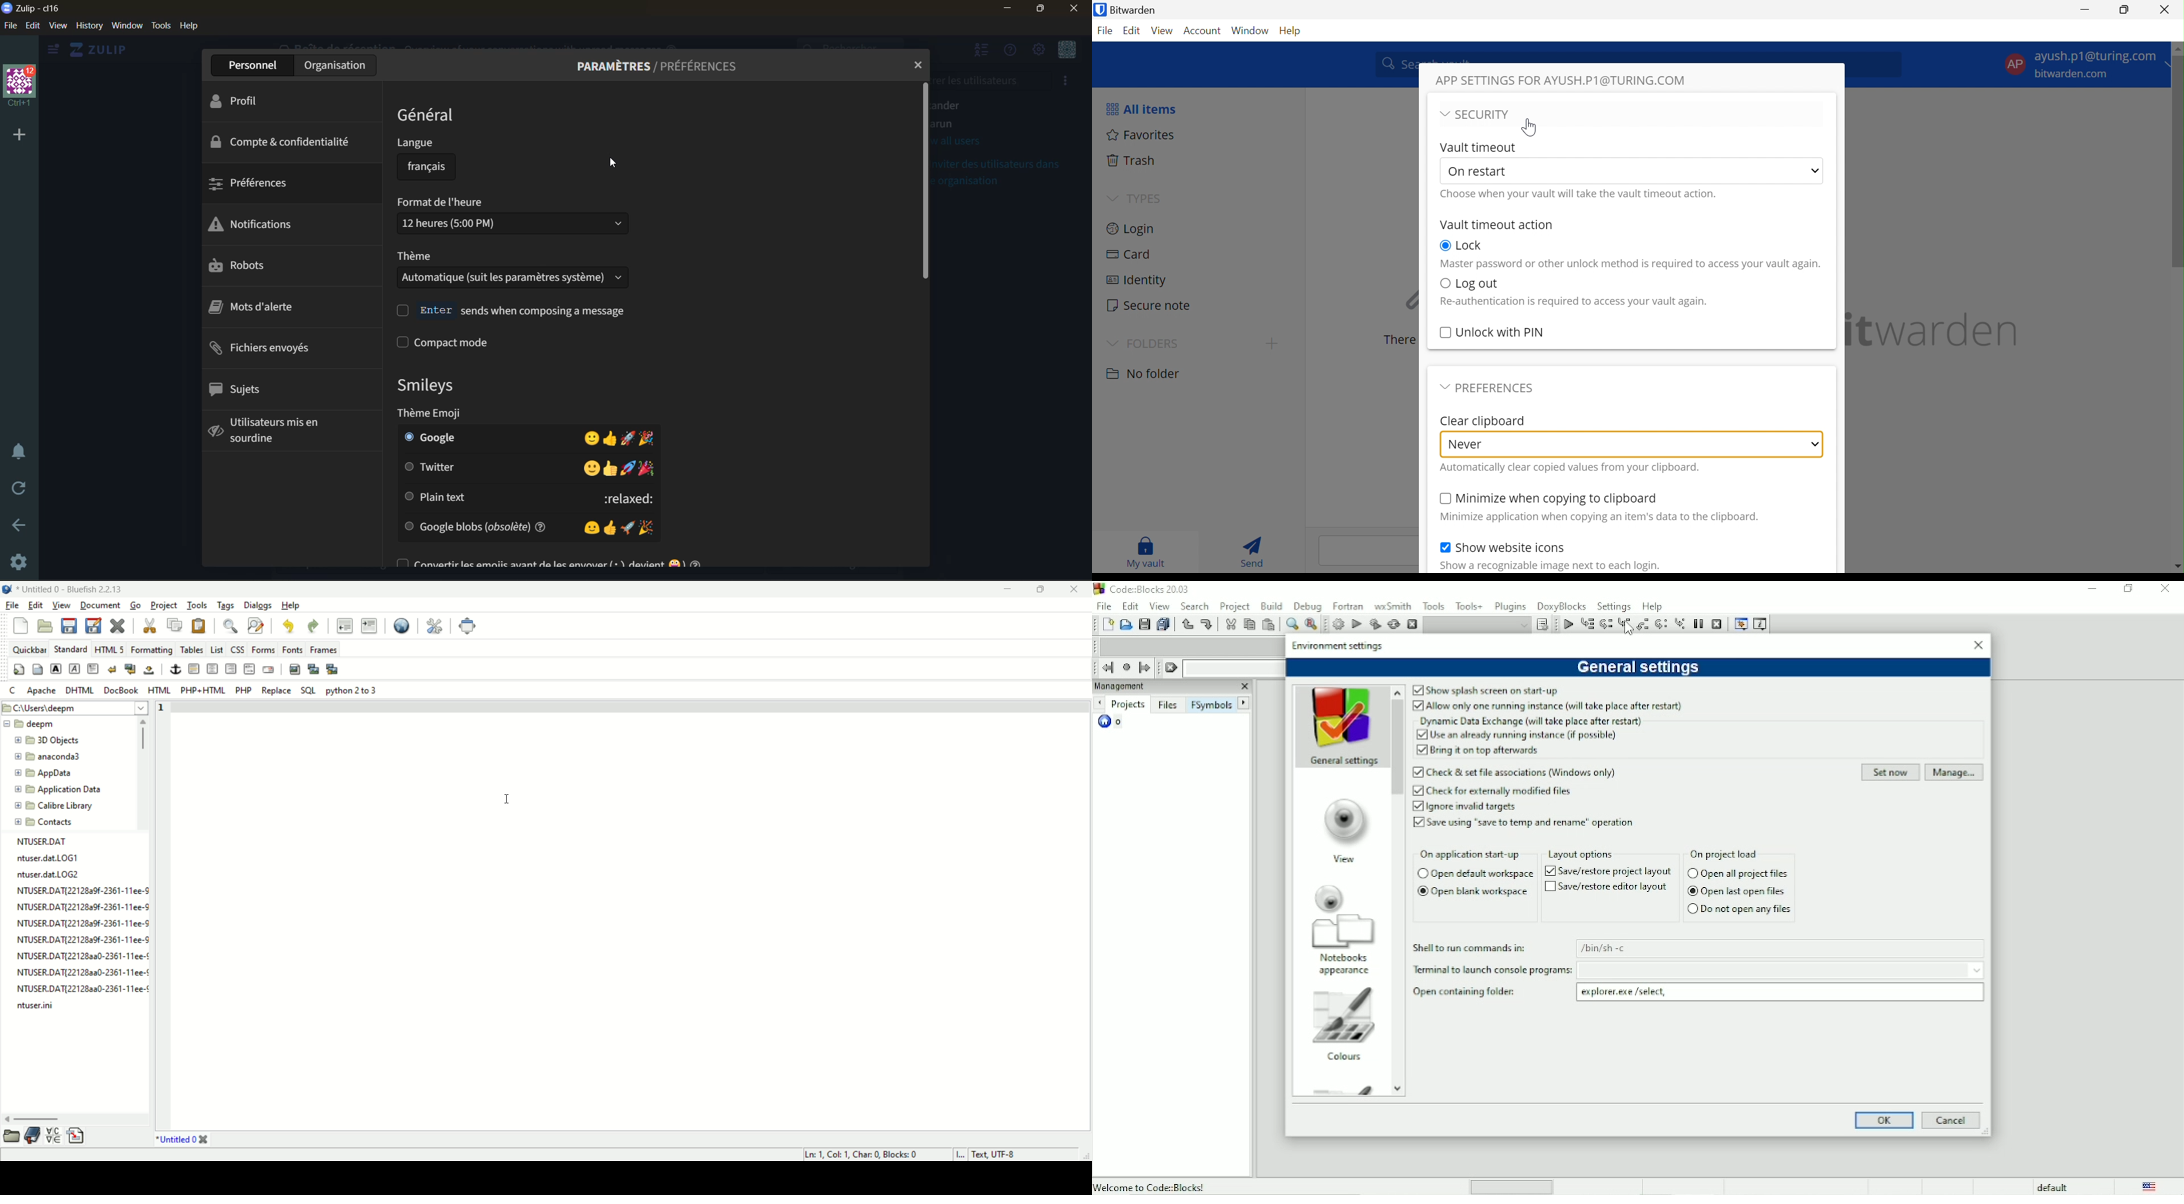 The height and width of the screenshot is (1204, 2184). Describe the element at coordinates (143, 735) in the screenshot. I see `vertical scroll bar` at that location.